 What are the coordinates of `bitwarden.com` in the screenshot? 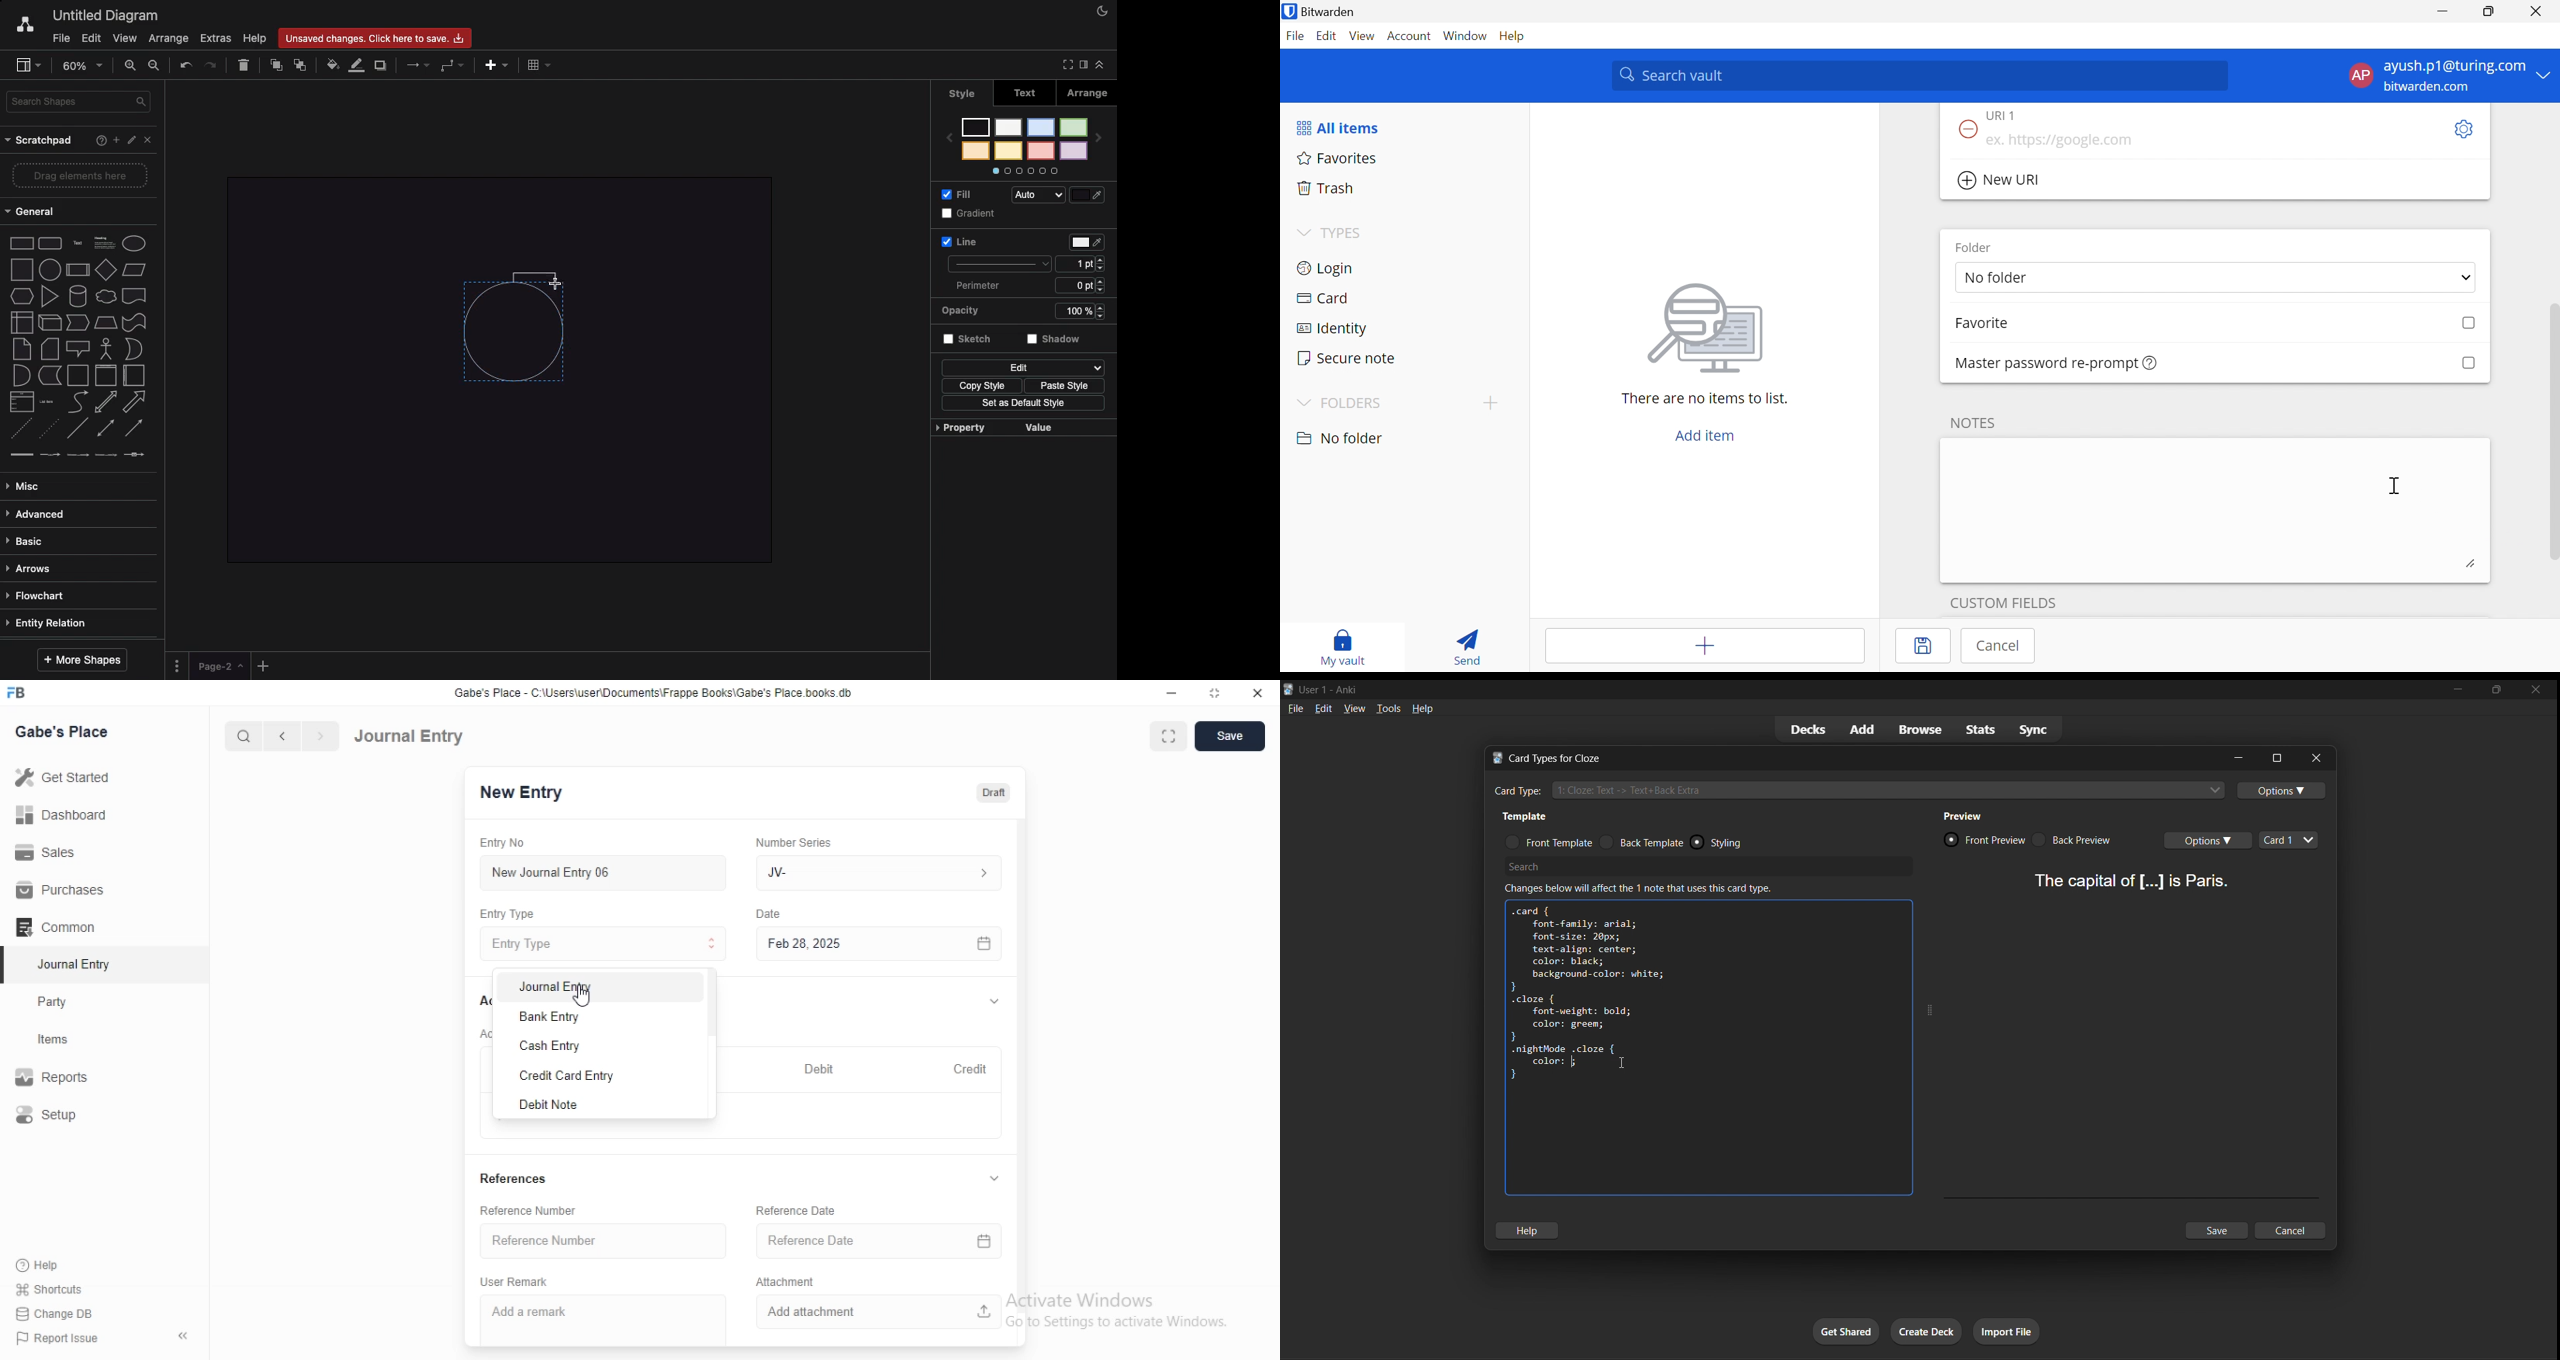 It's located at (2429, 87).